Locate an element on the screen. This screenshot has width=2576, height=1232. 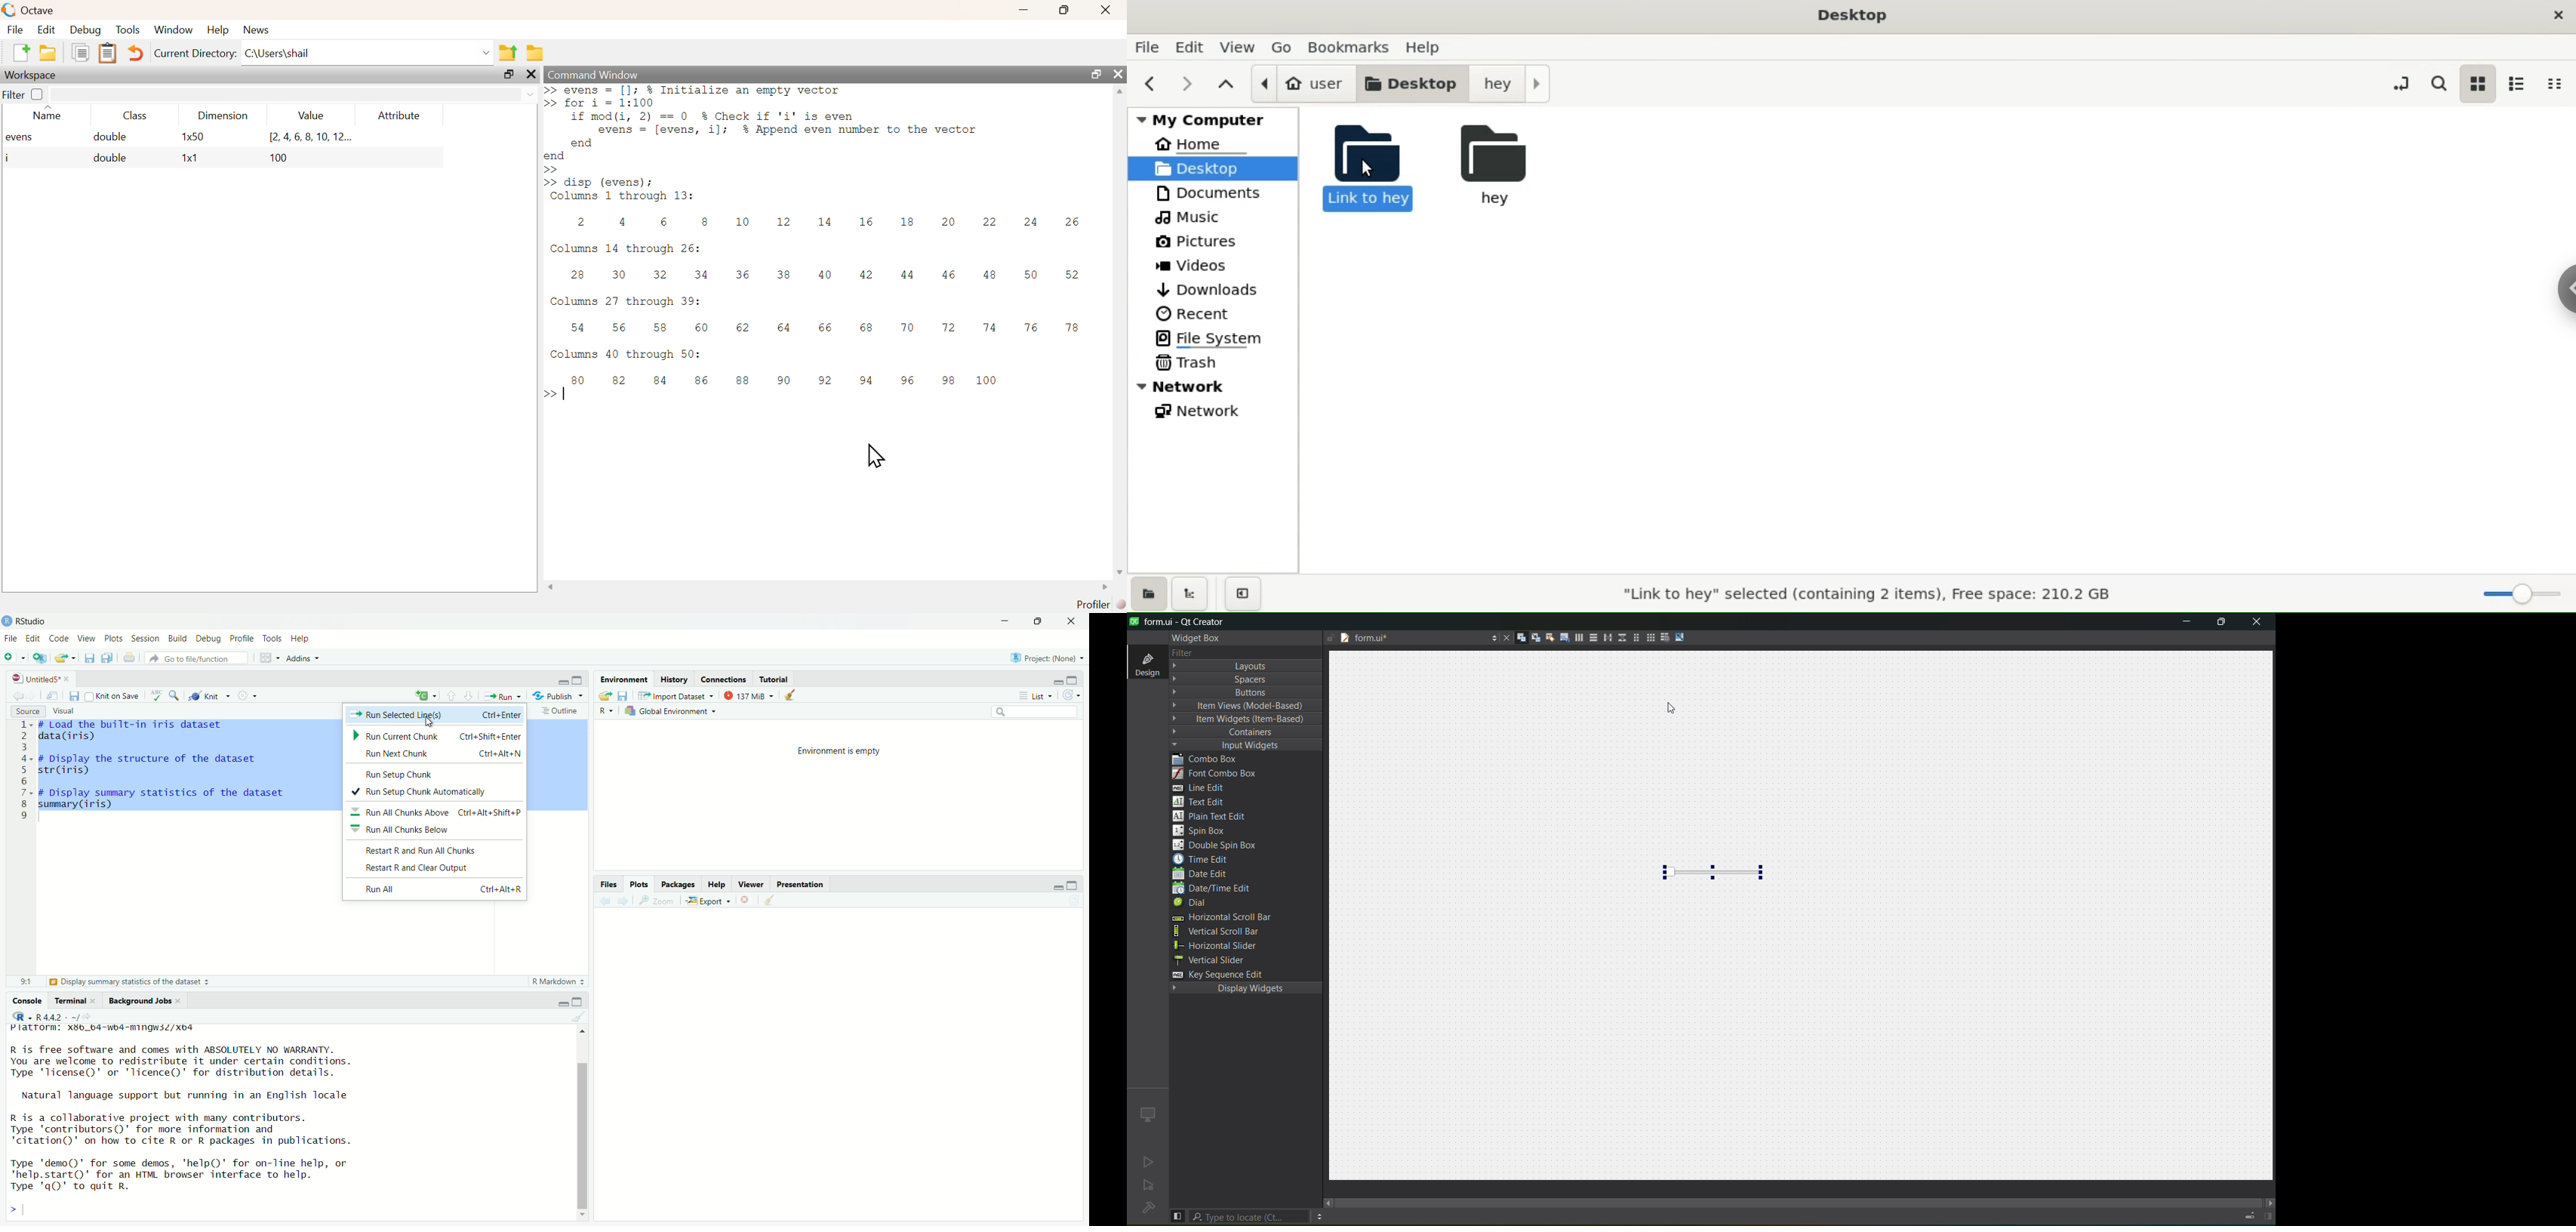
Debug is located at coordinates (209, 639).